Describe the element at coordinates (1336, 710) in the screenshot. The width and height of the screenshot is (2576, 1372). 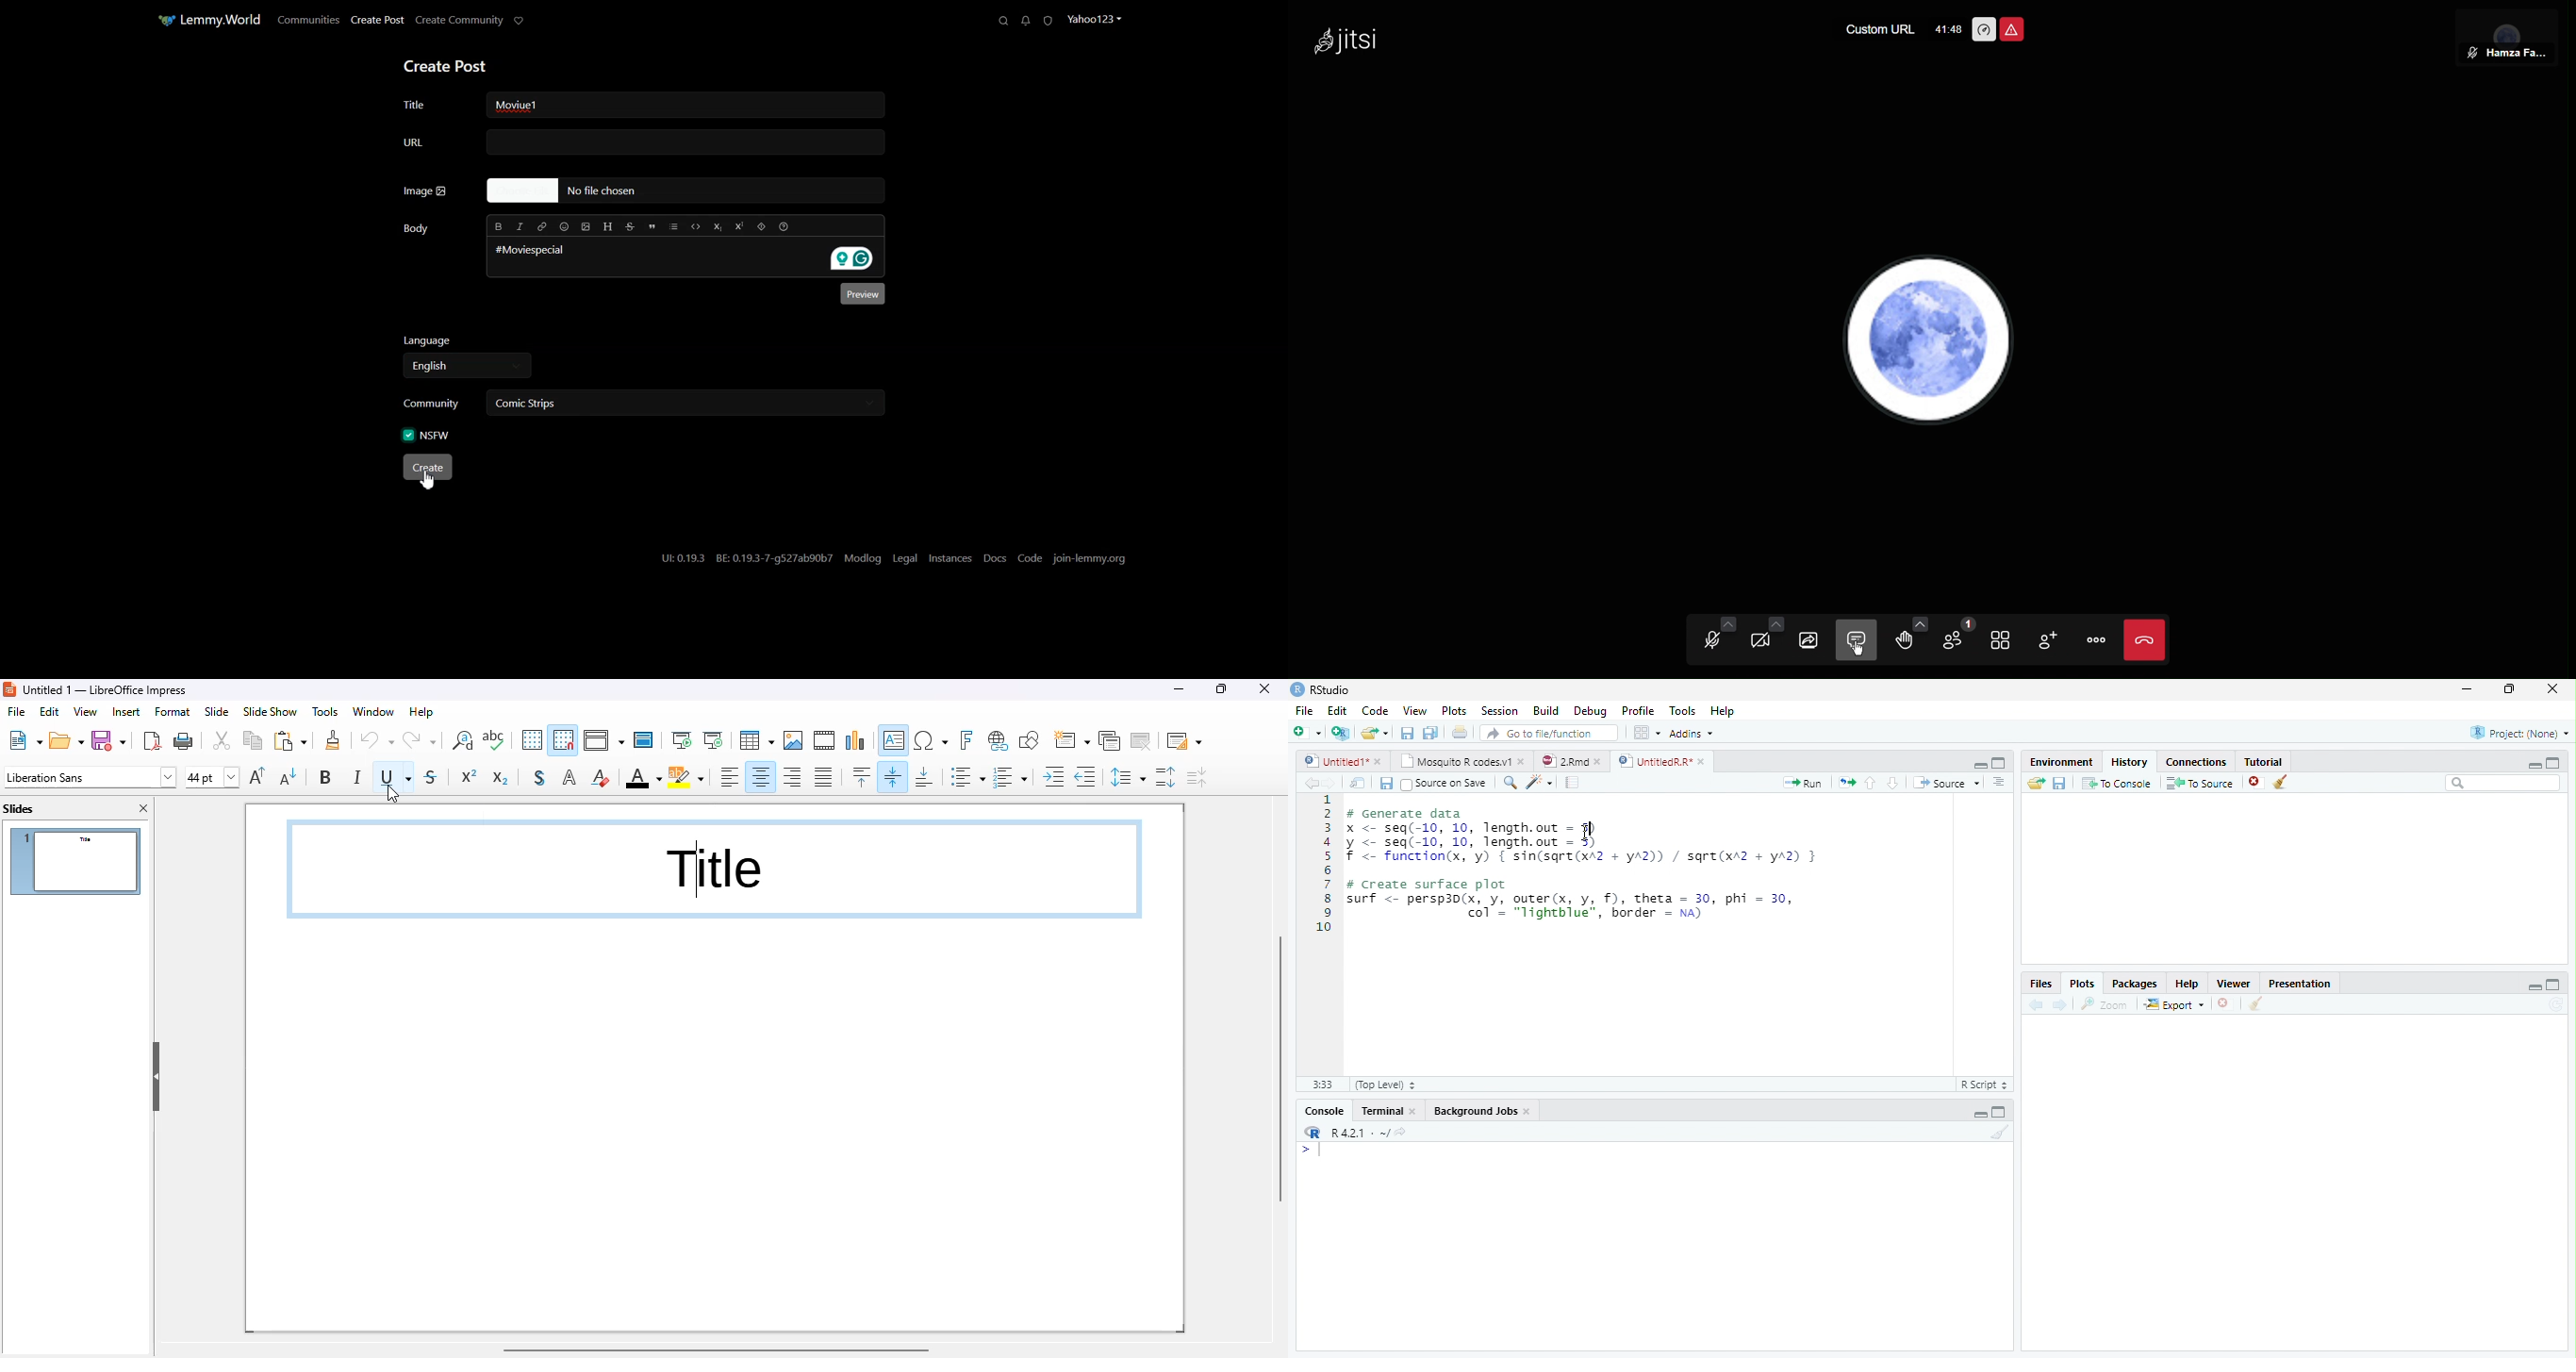
I see `Edit` at that location.